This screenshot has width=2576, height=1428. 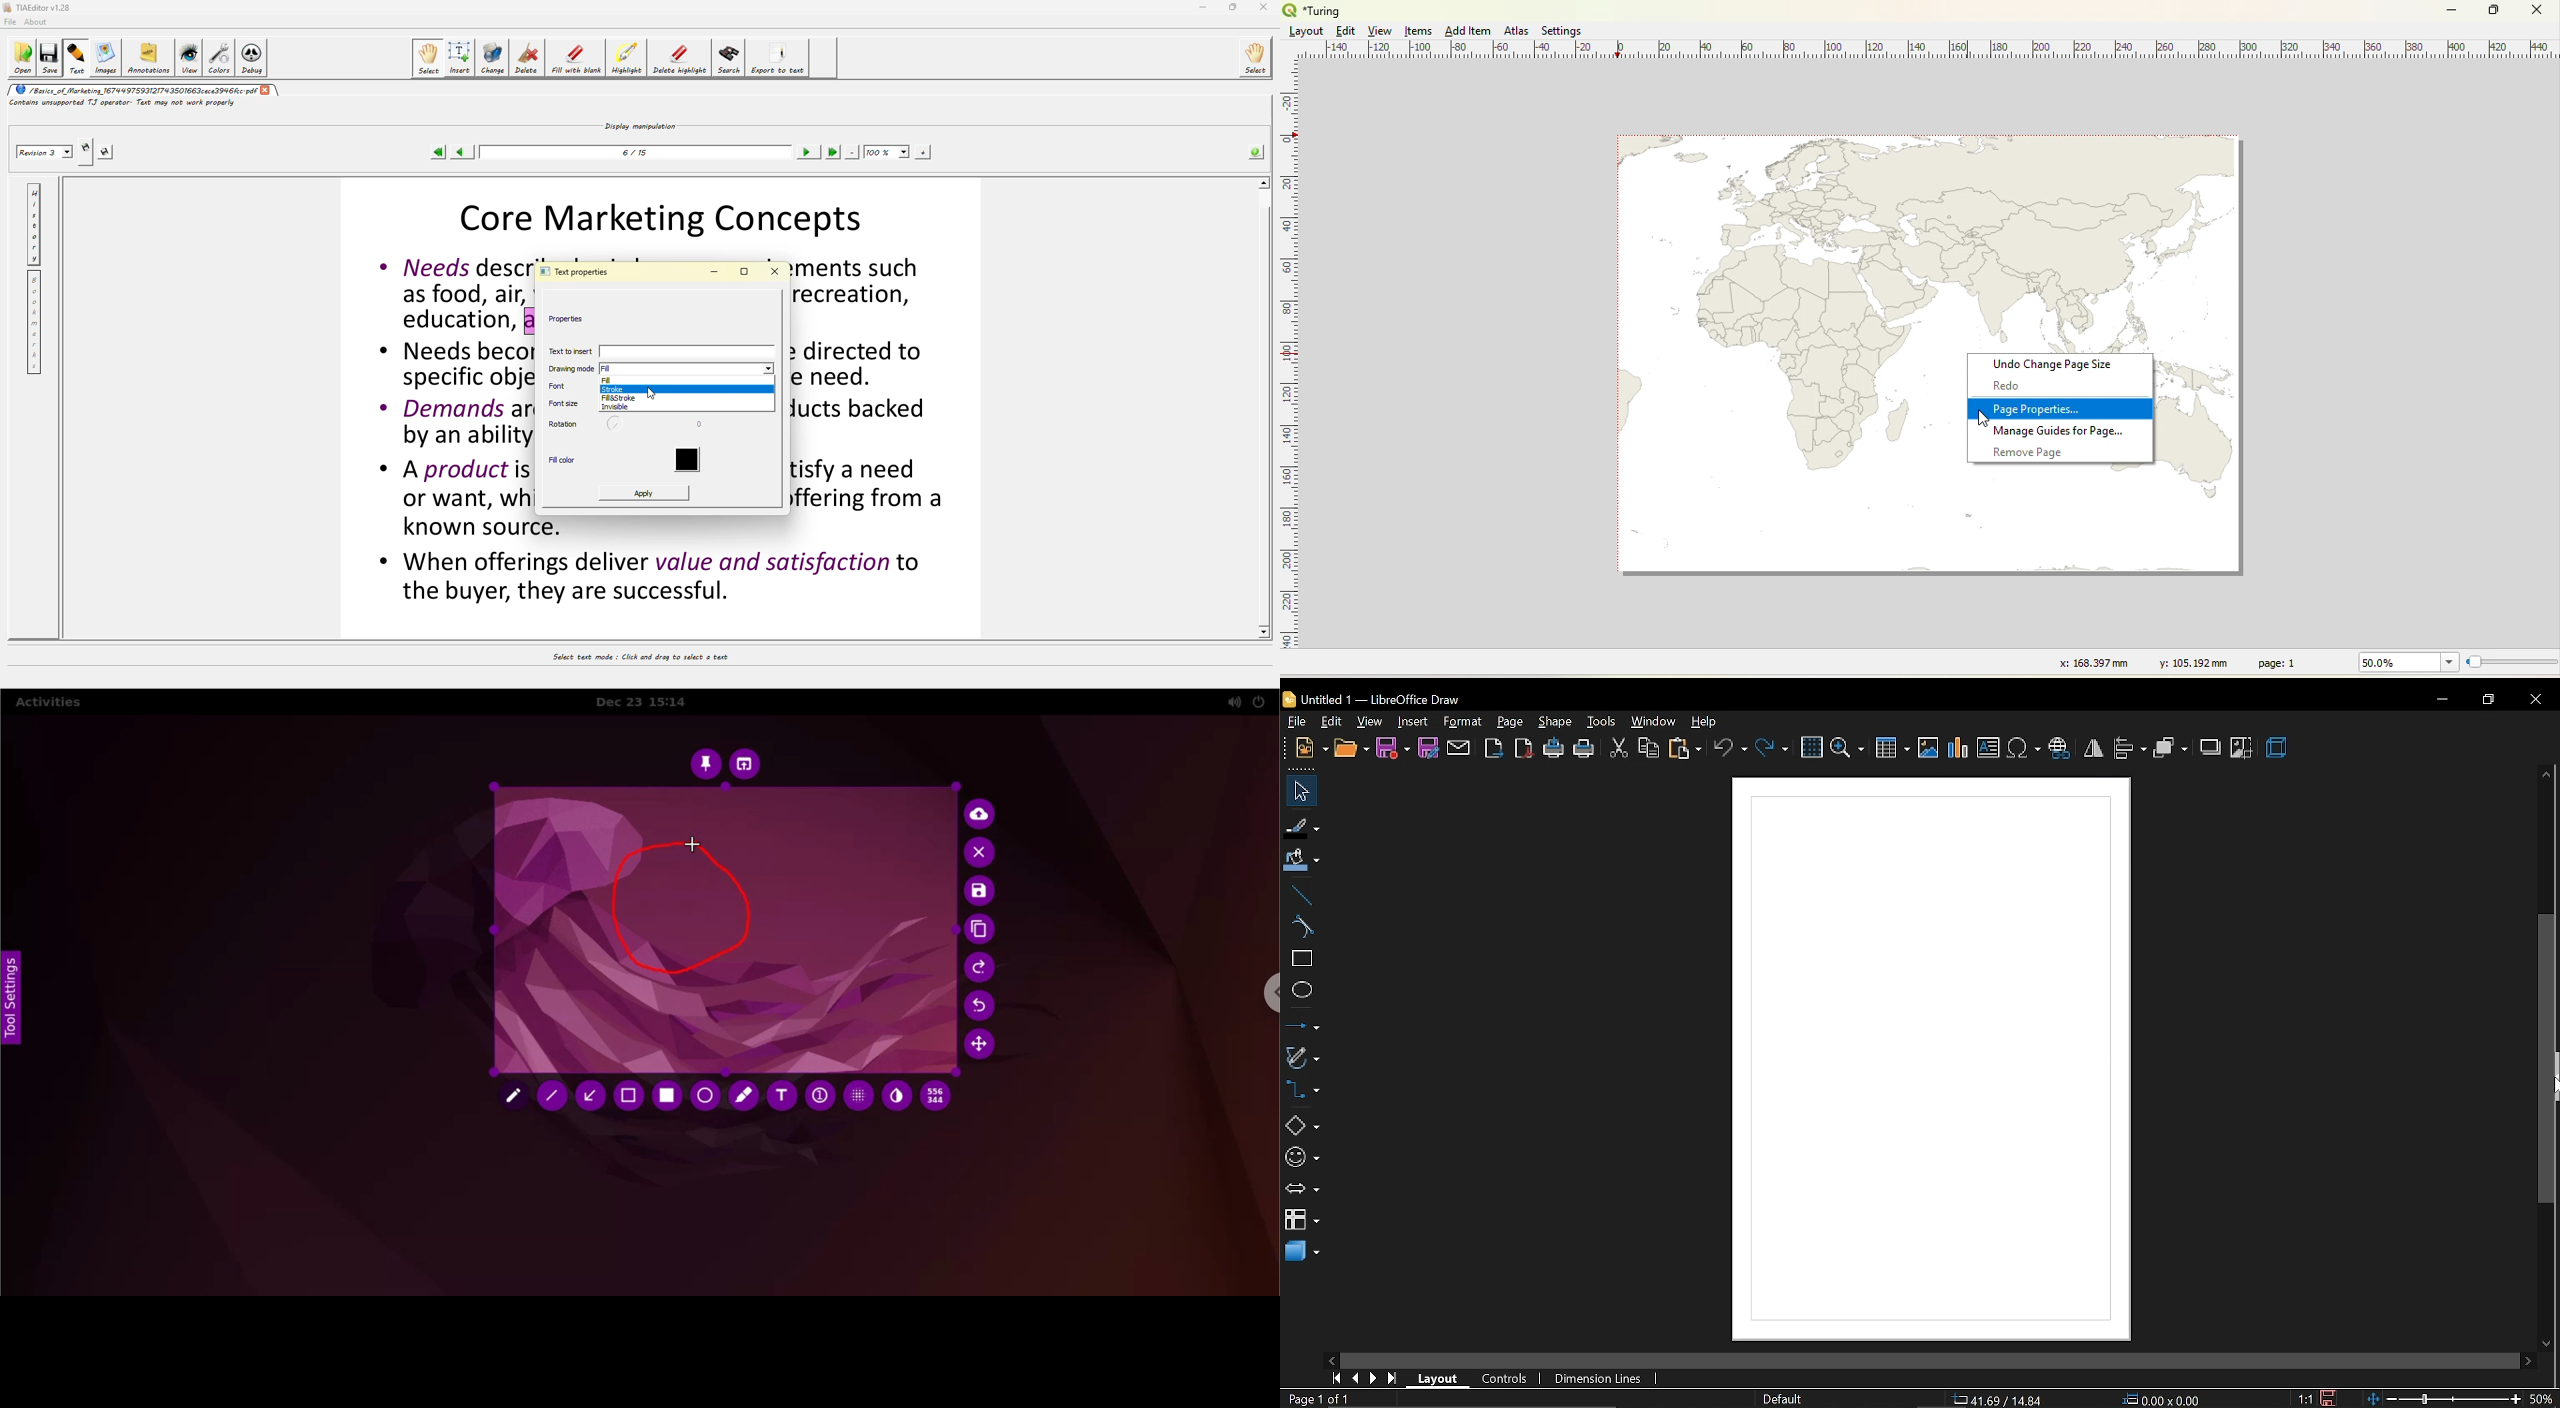 I want to click on dimension lines, so click(x=1599, y=1381).